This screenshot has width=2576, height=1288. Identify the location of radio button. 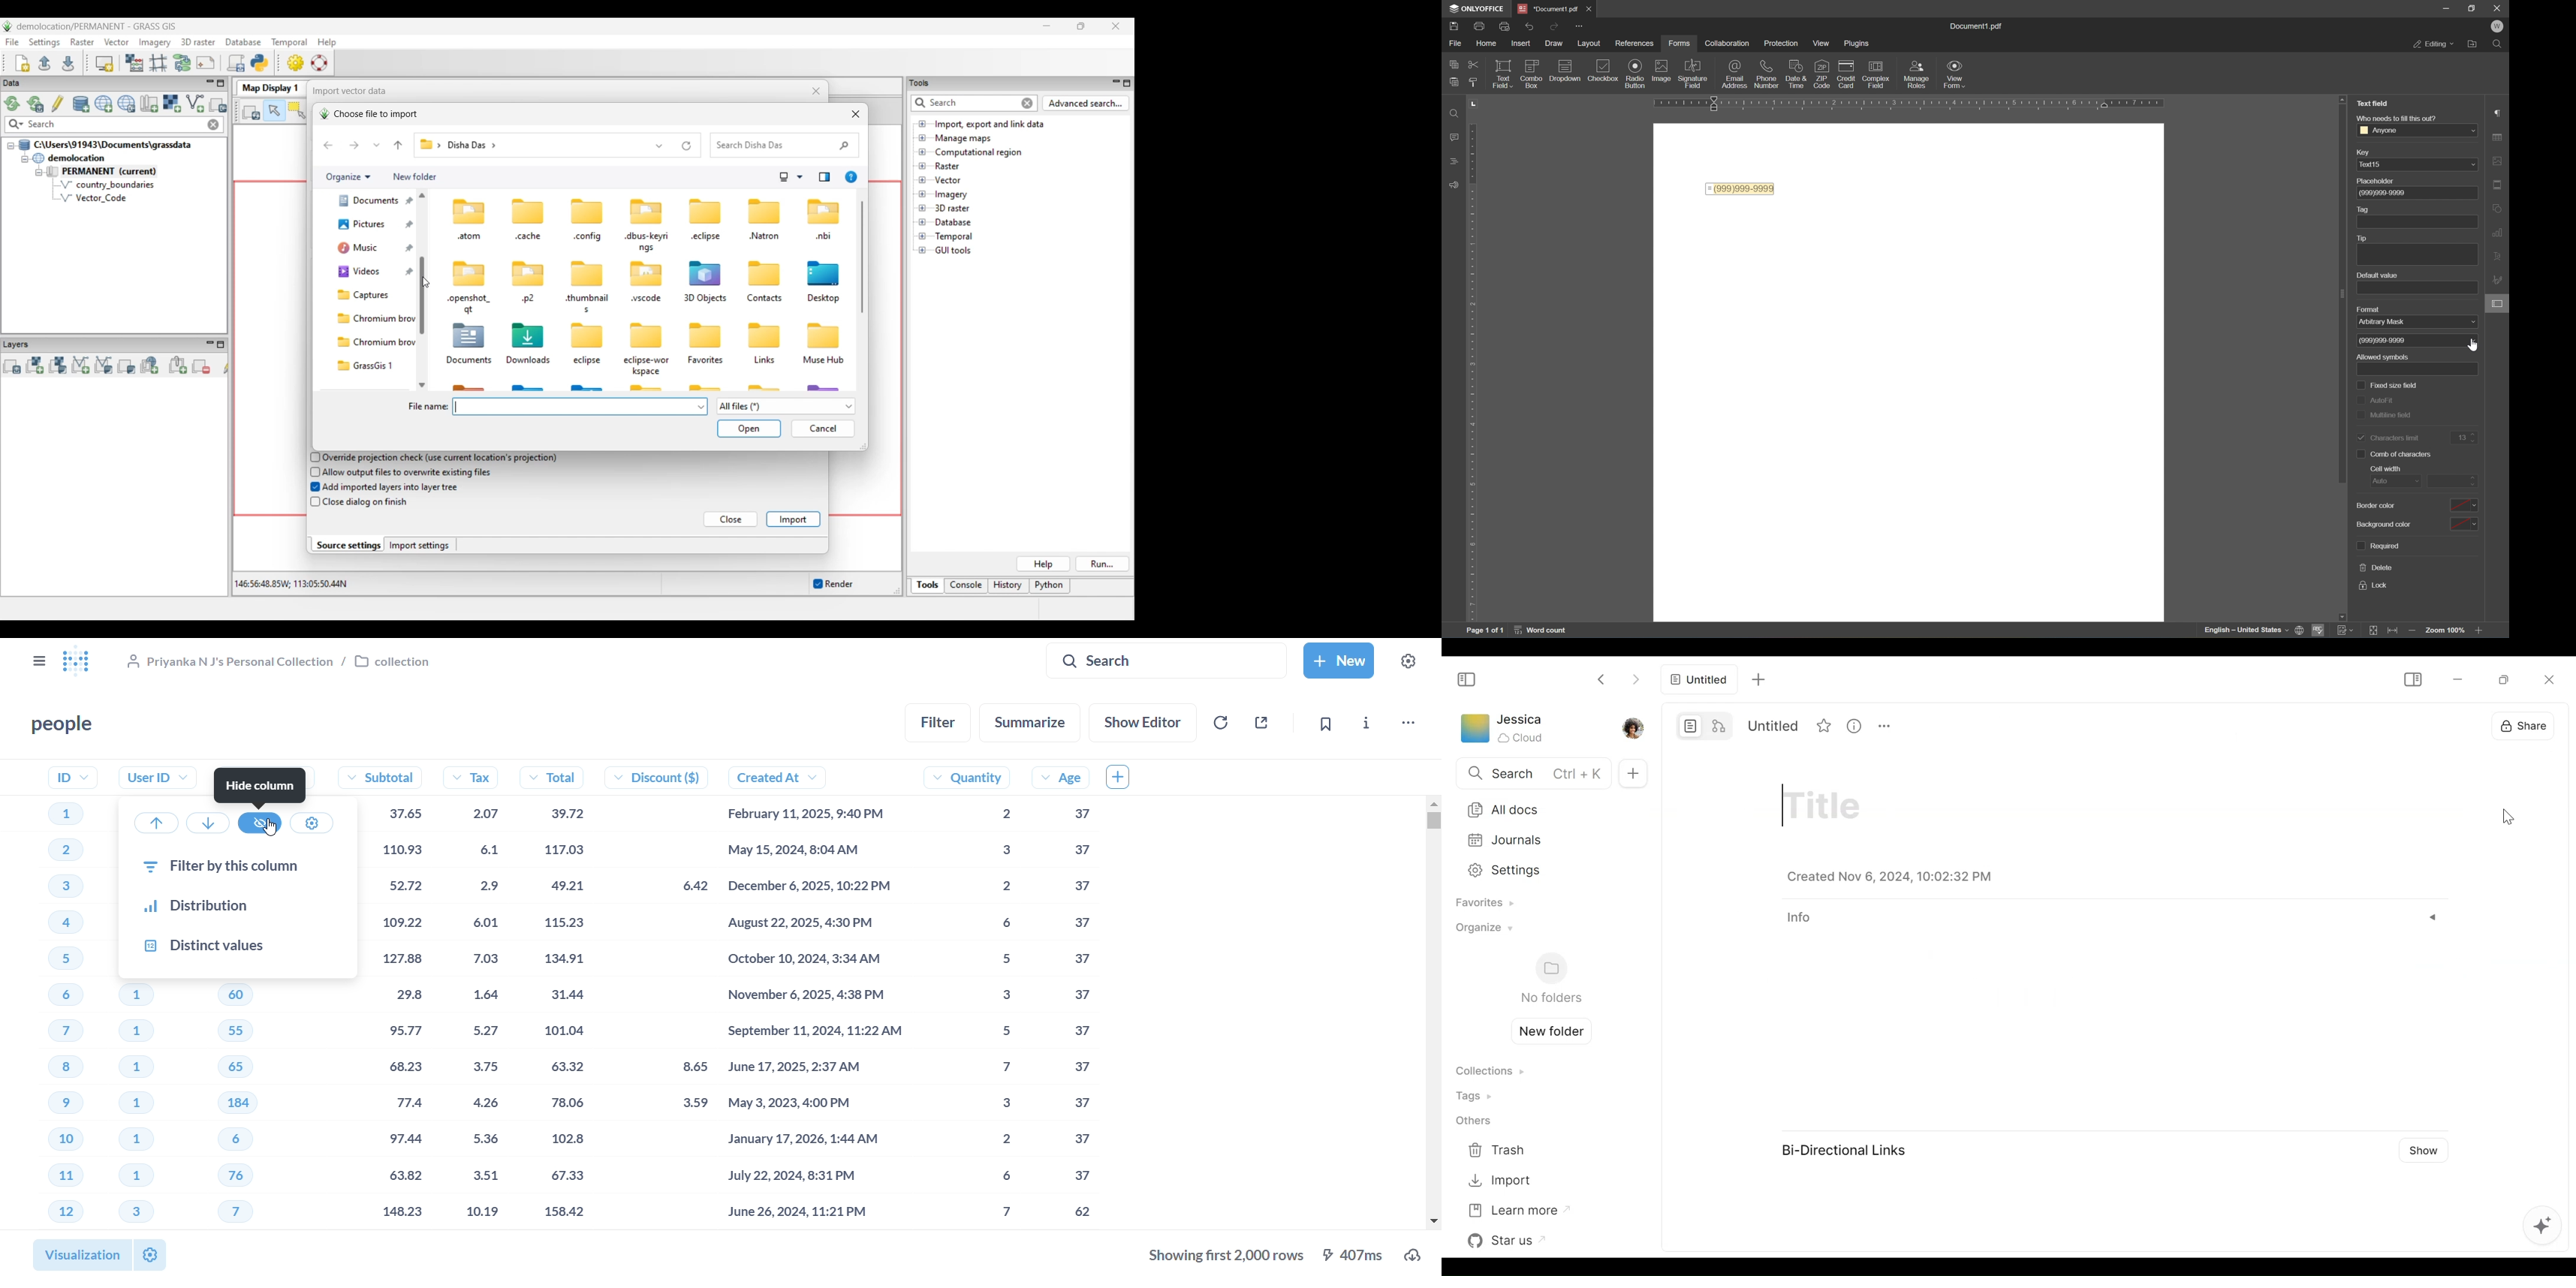
(1635, 73).